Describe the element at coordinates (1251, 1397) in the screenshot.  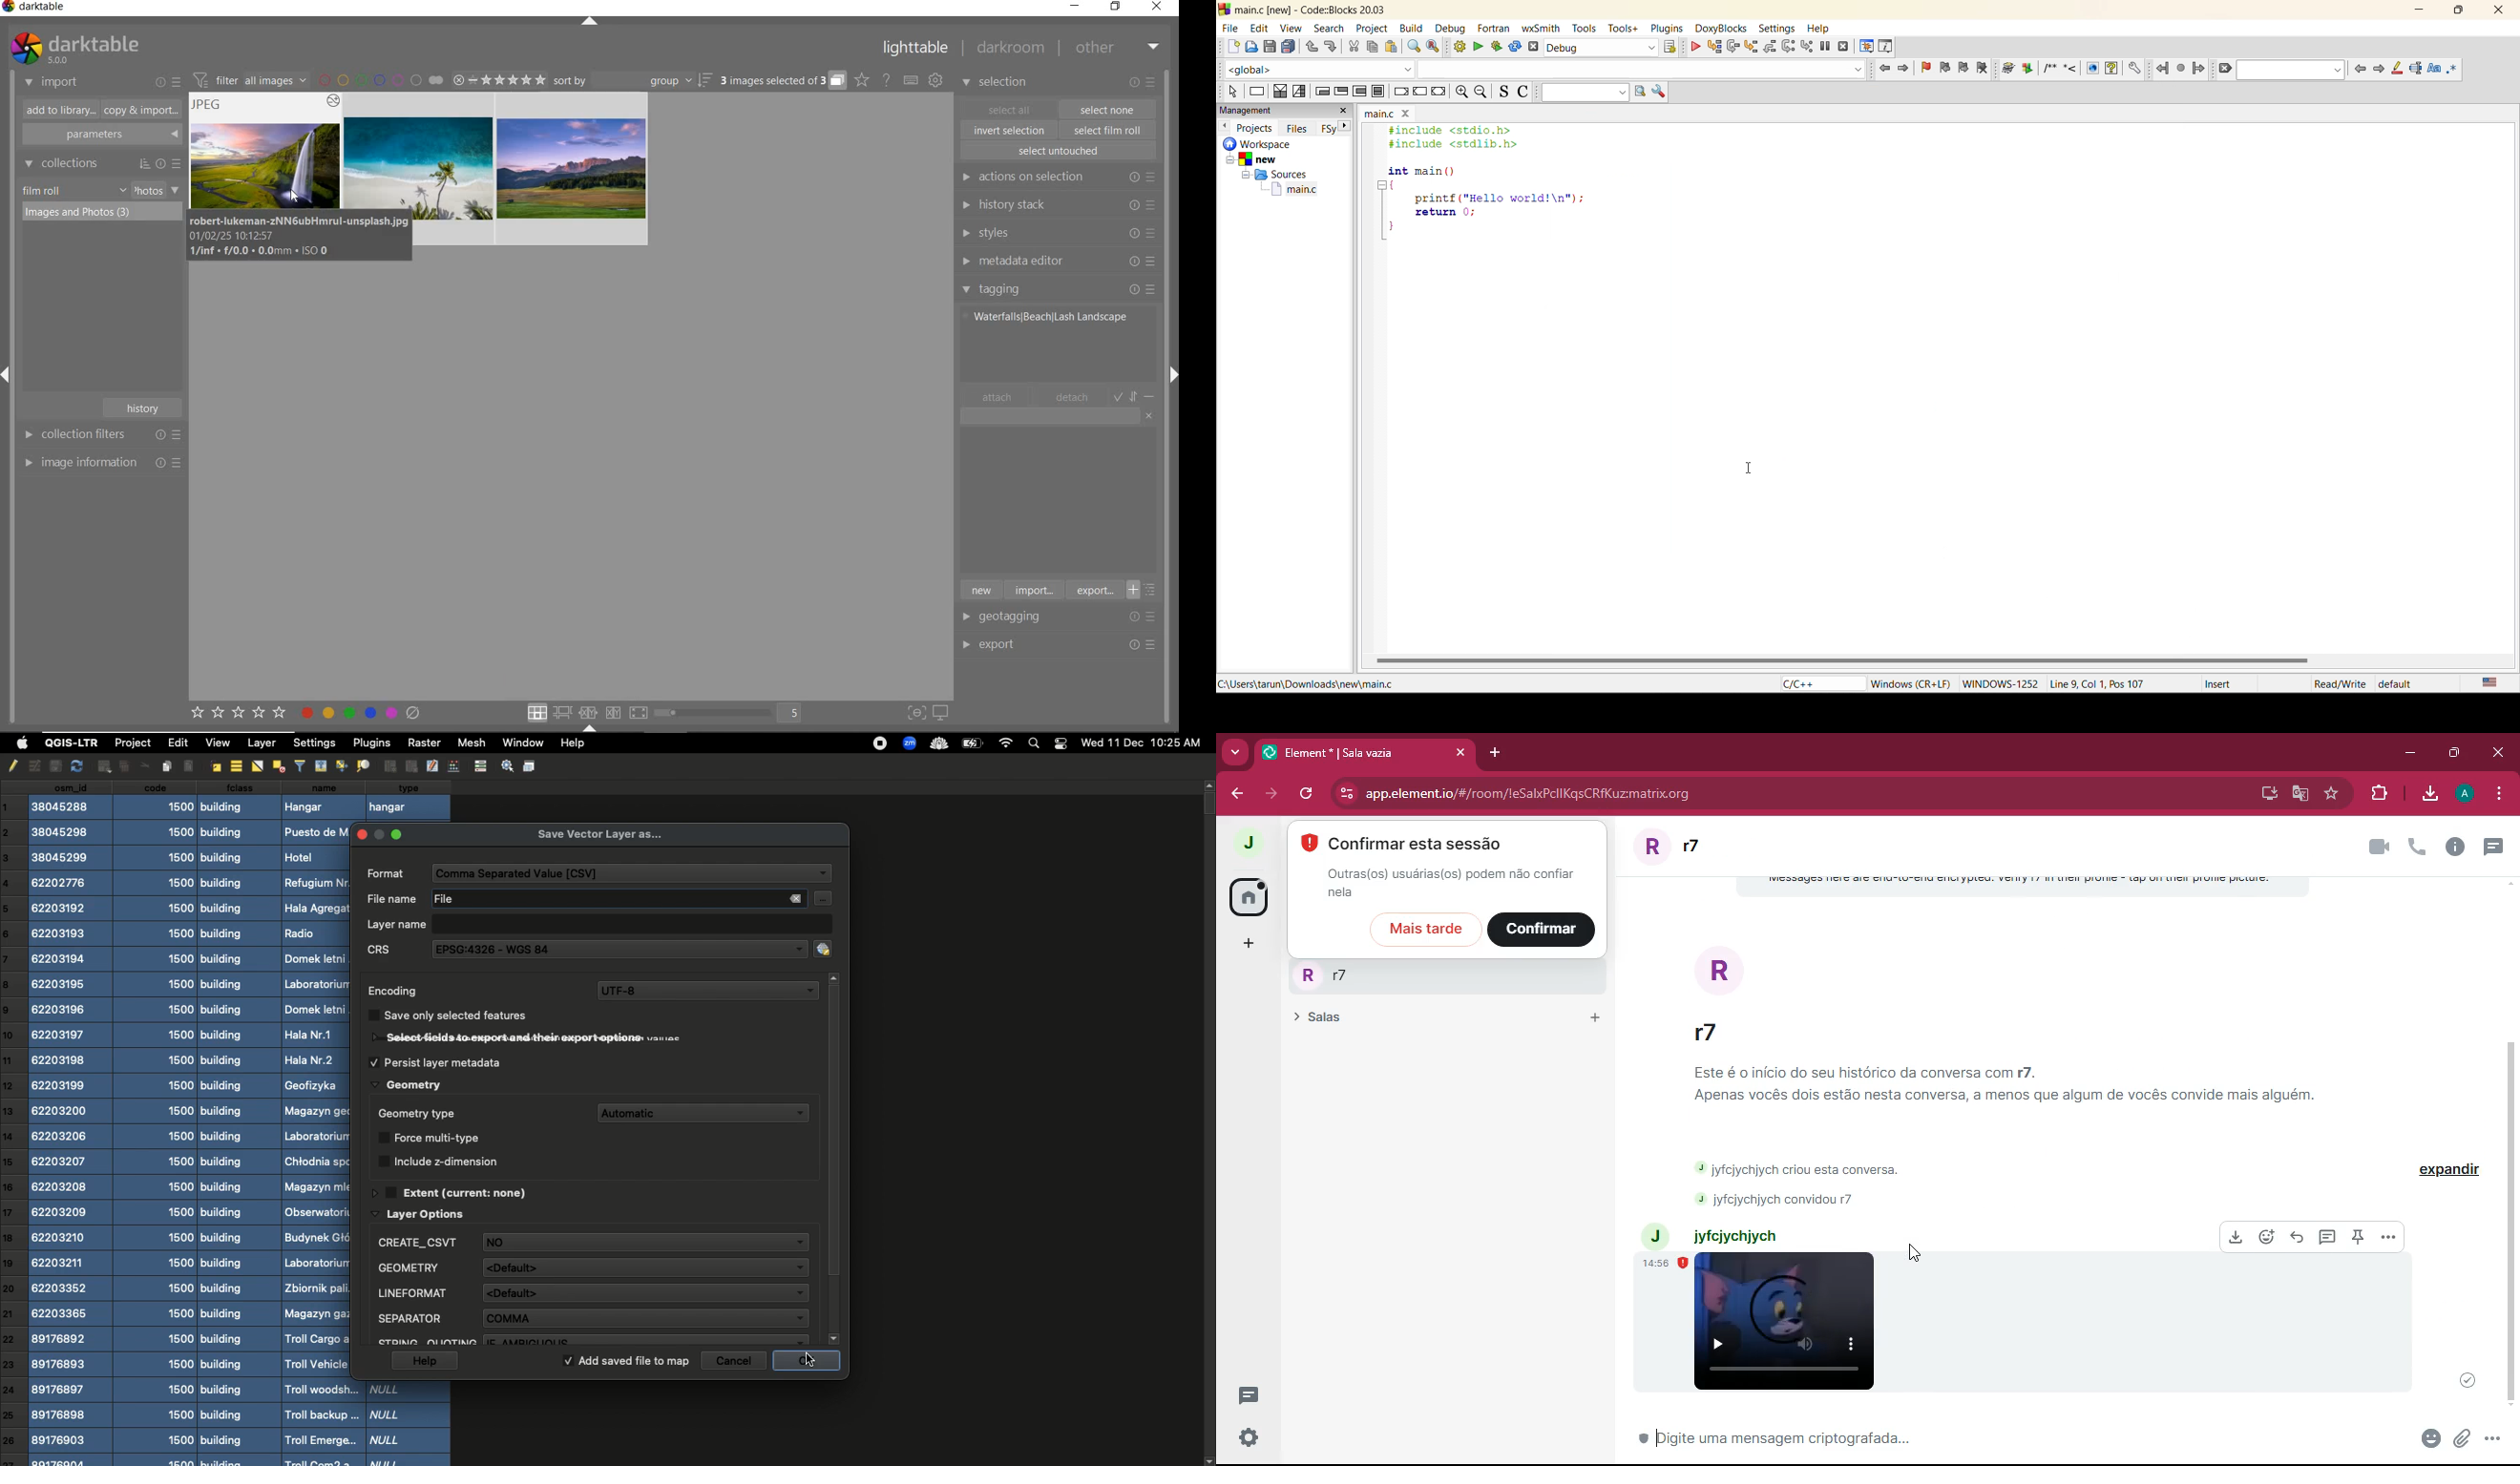
I see `new conversation` at that location.